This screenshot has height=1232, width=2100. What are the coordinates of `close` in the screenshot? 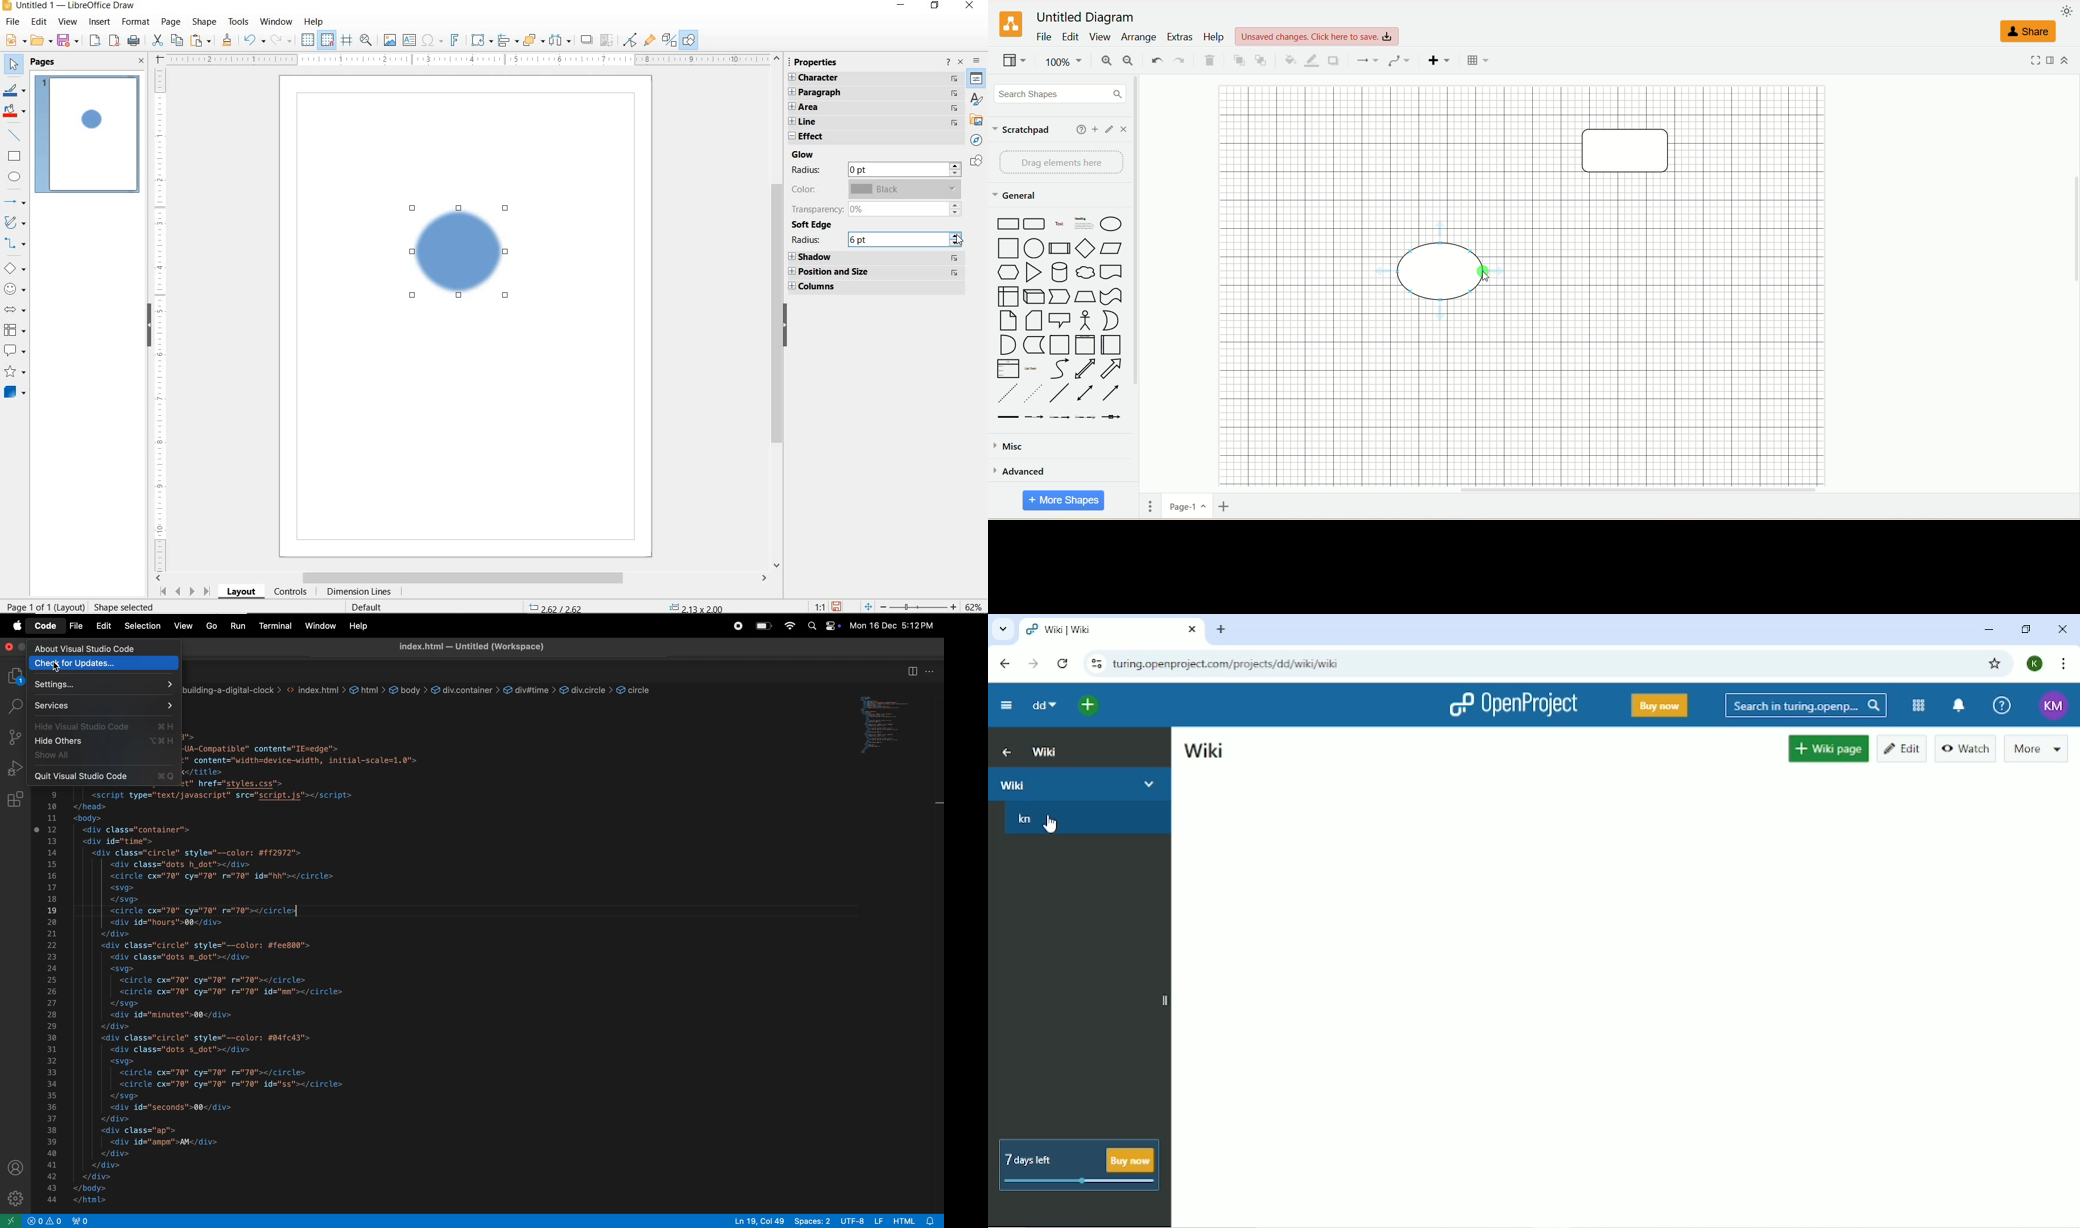 It's located at (1124, 130).